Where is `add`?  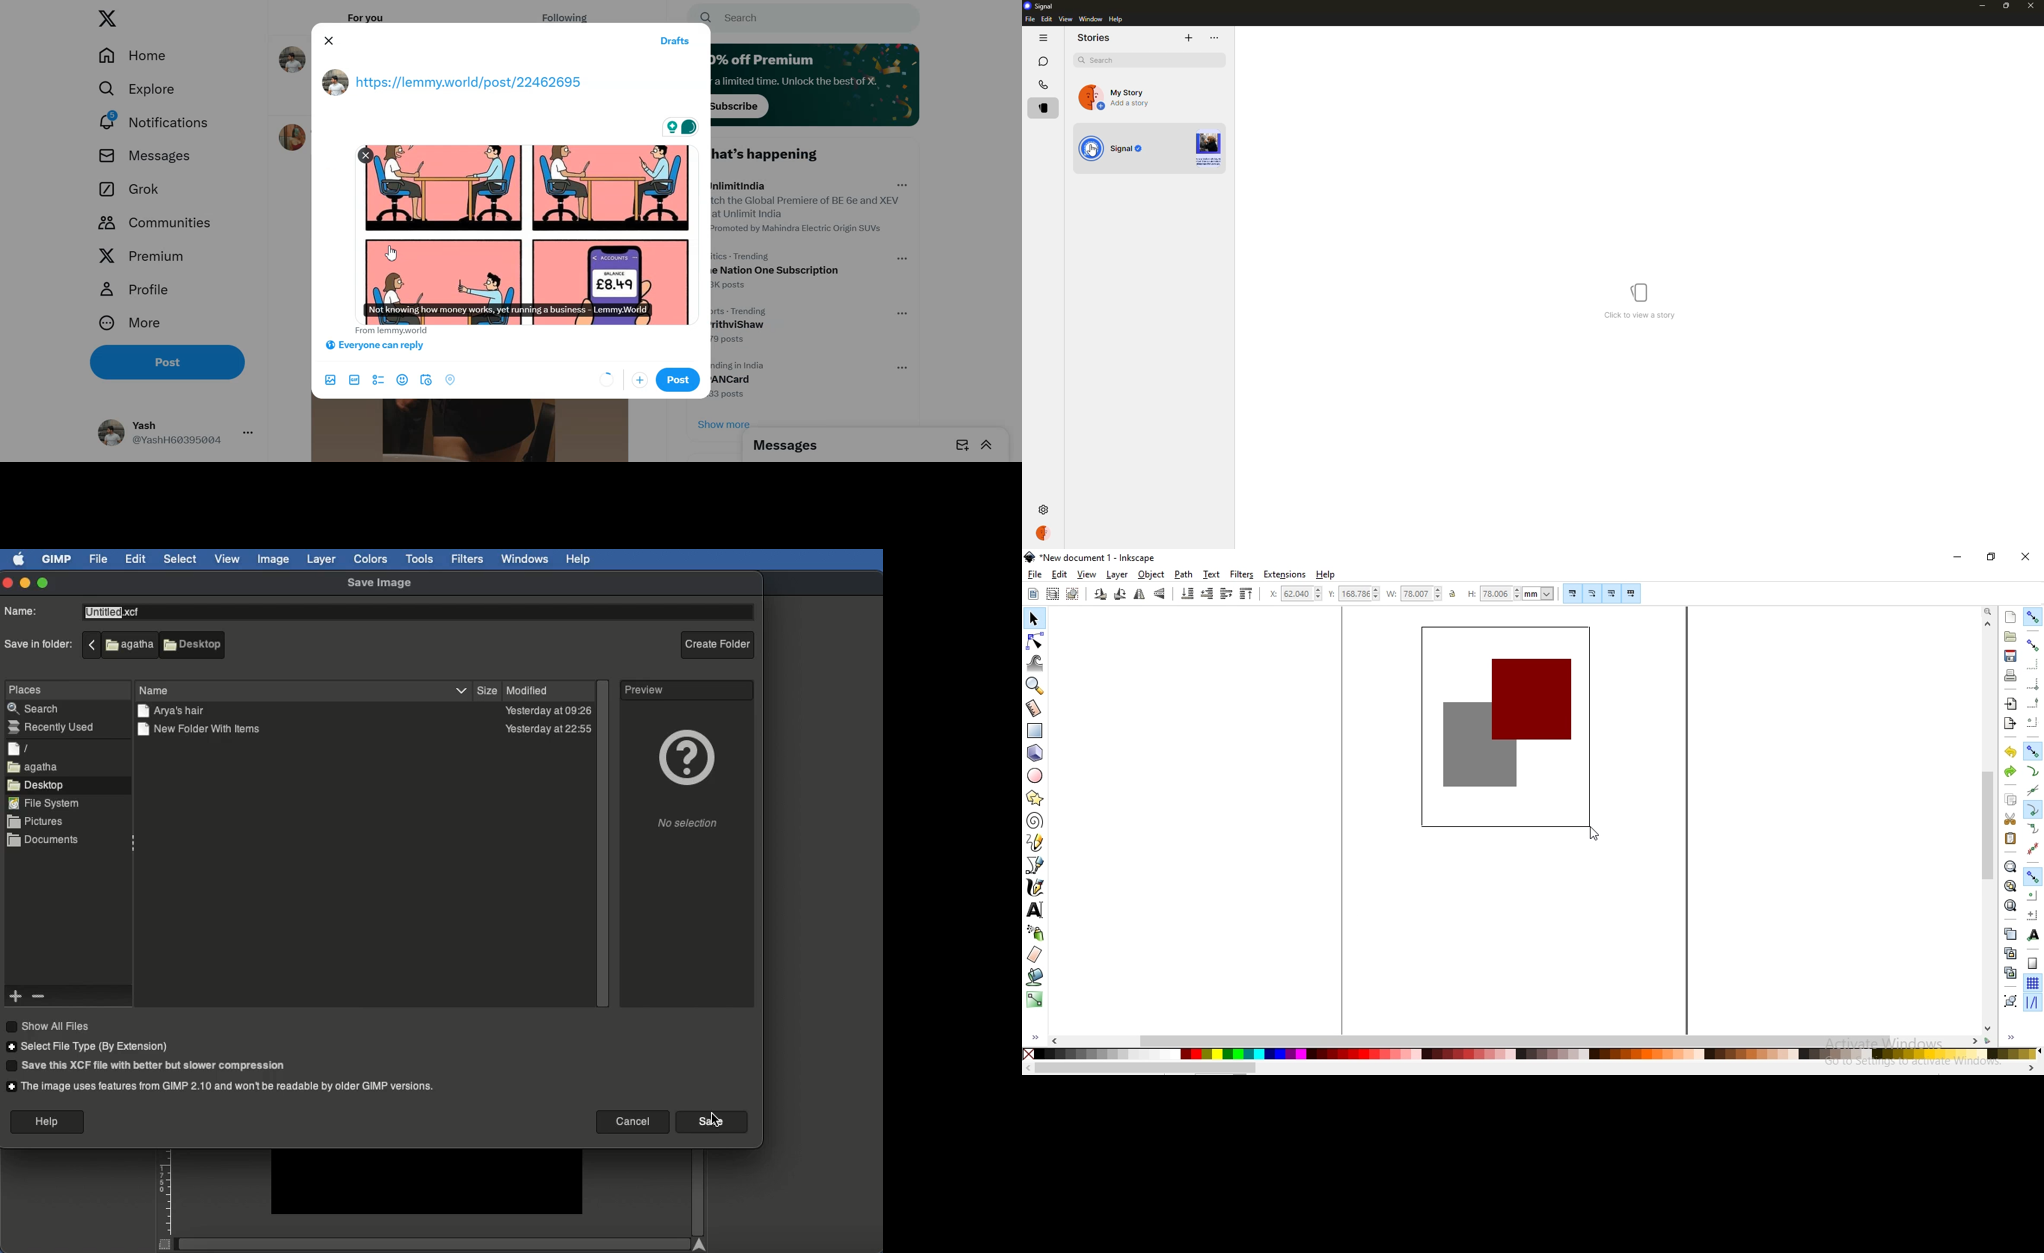
add is located at coordinates (1190, 37).